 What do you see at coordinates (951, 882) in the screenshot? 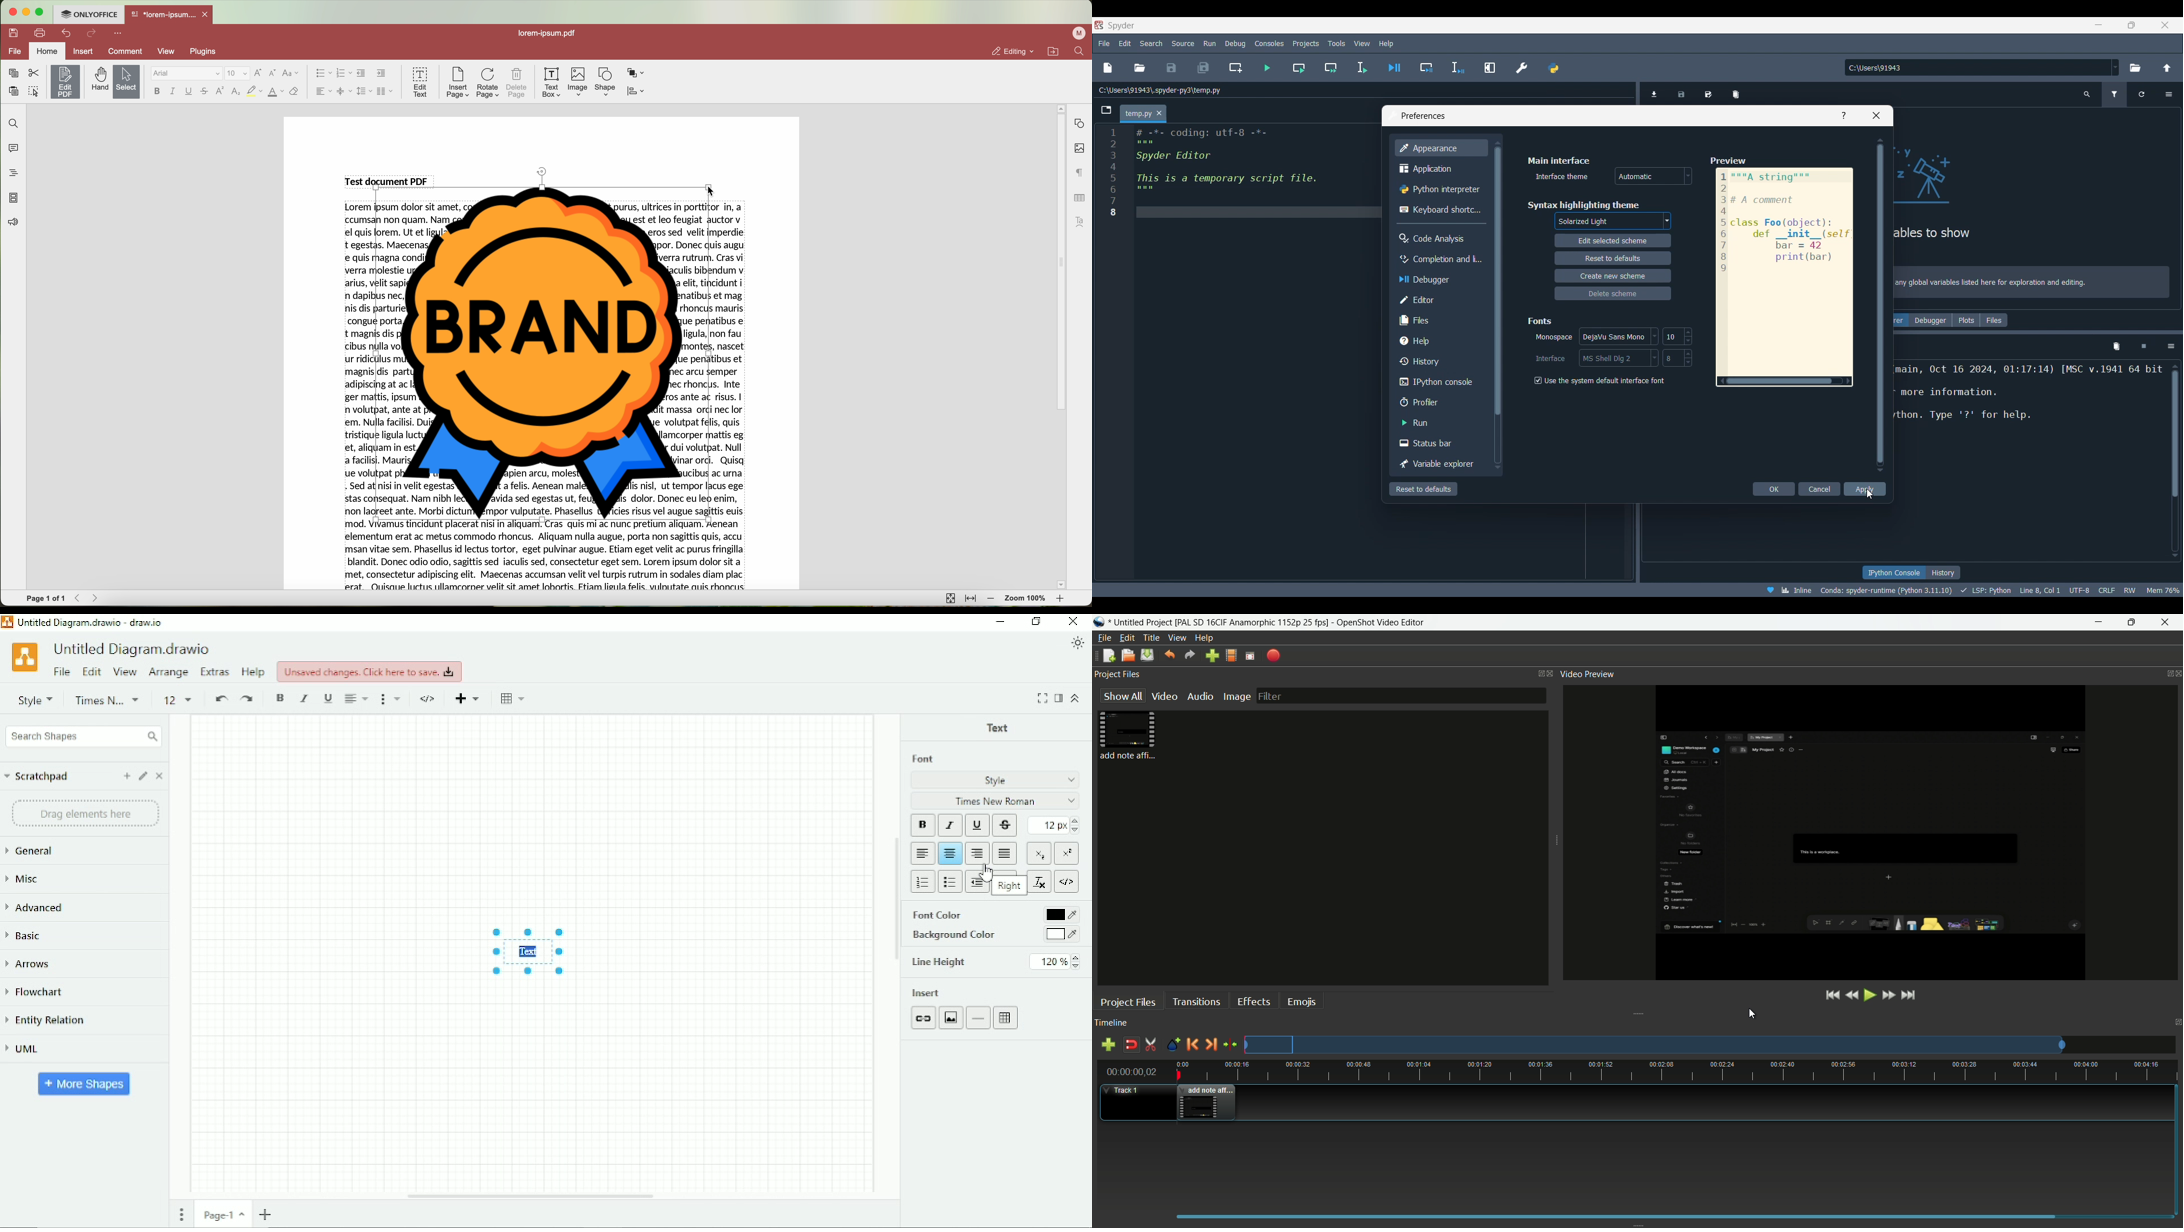
I see `Bulleted list` at bounding box center [951, 882].